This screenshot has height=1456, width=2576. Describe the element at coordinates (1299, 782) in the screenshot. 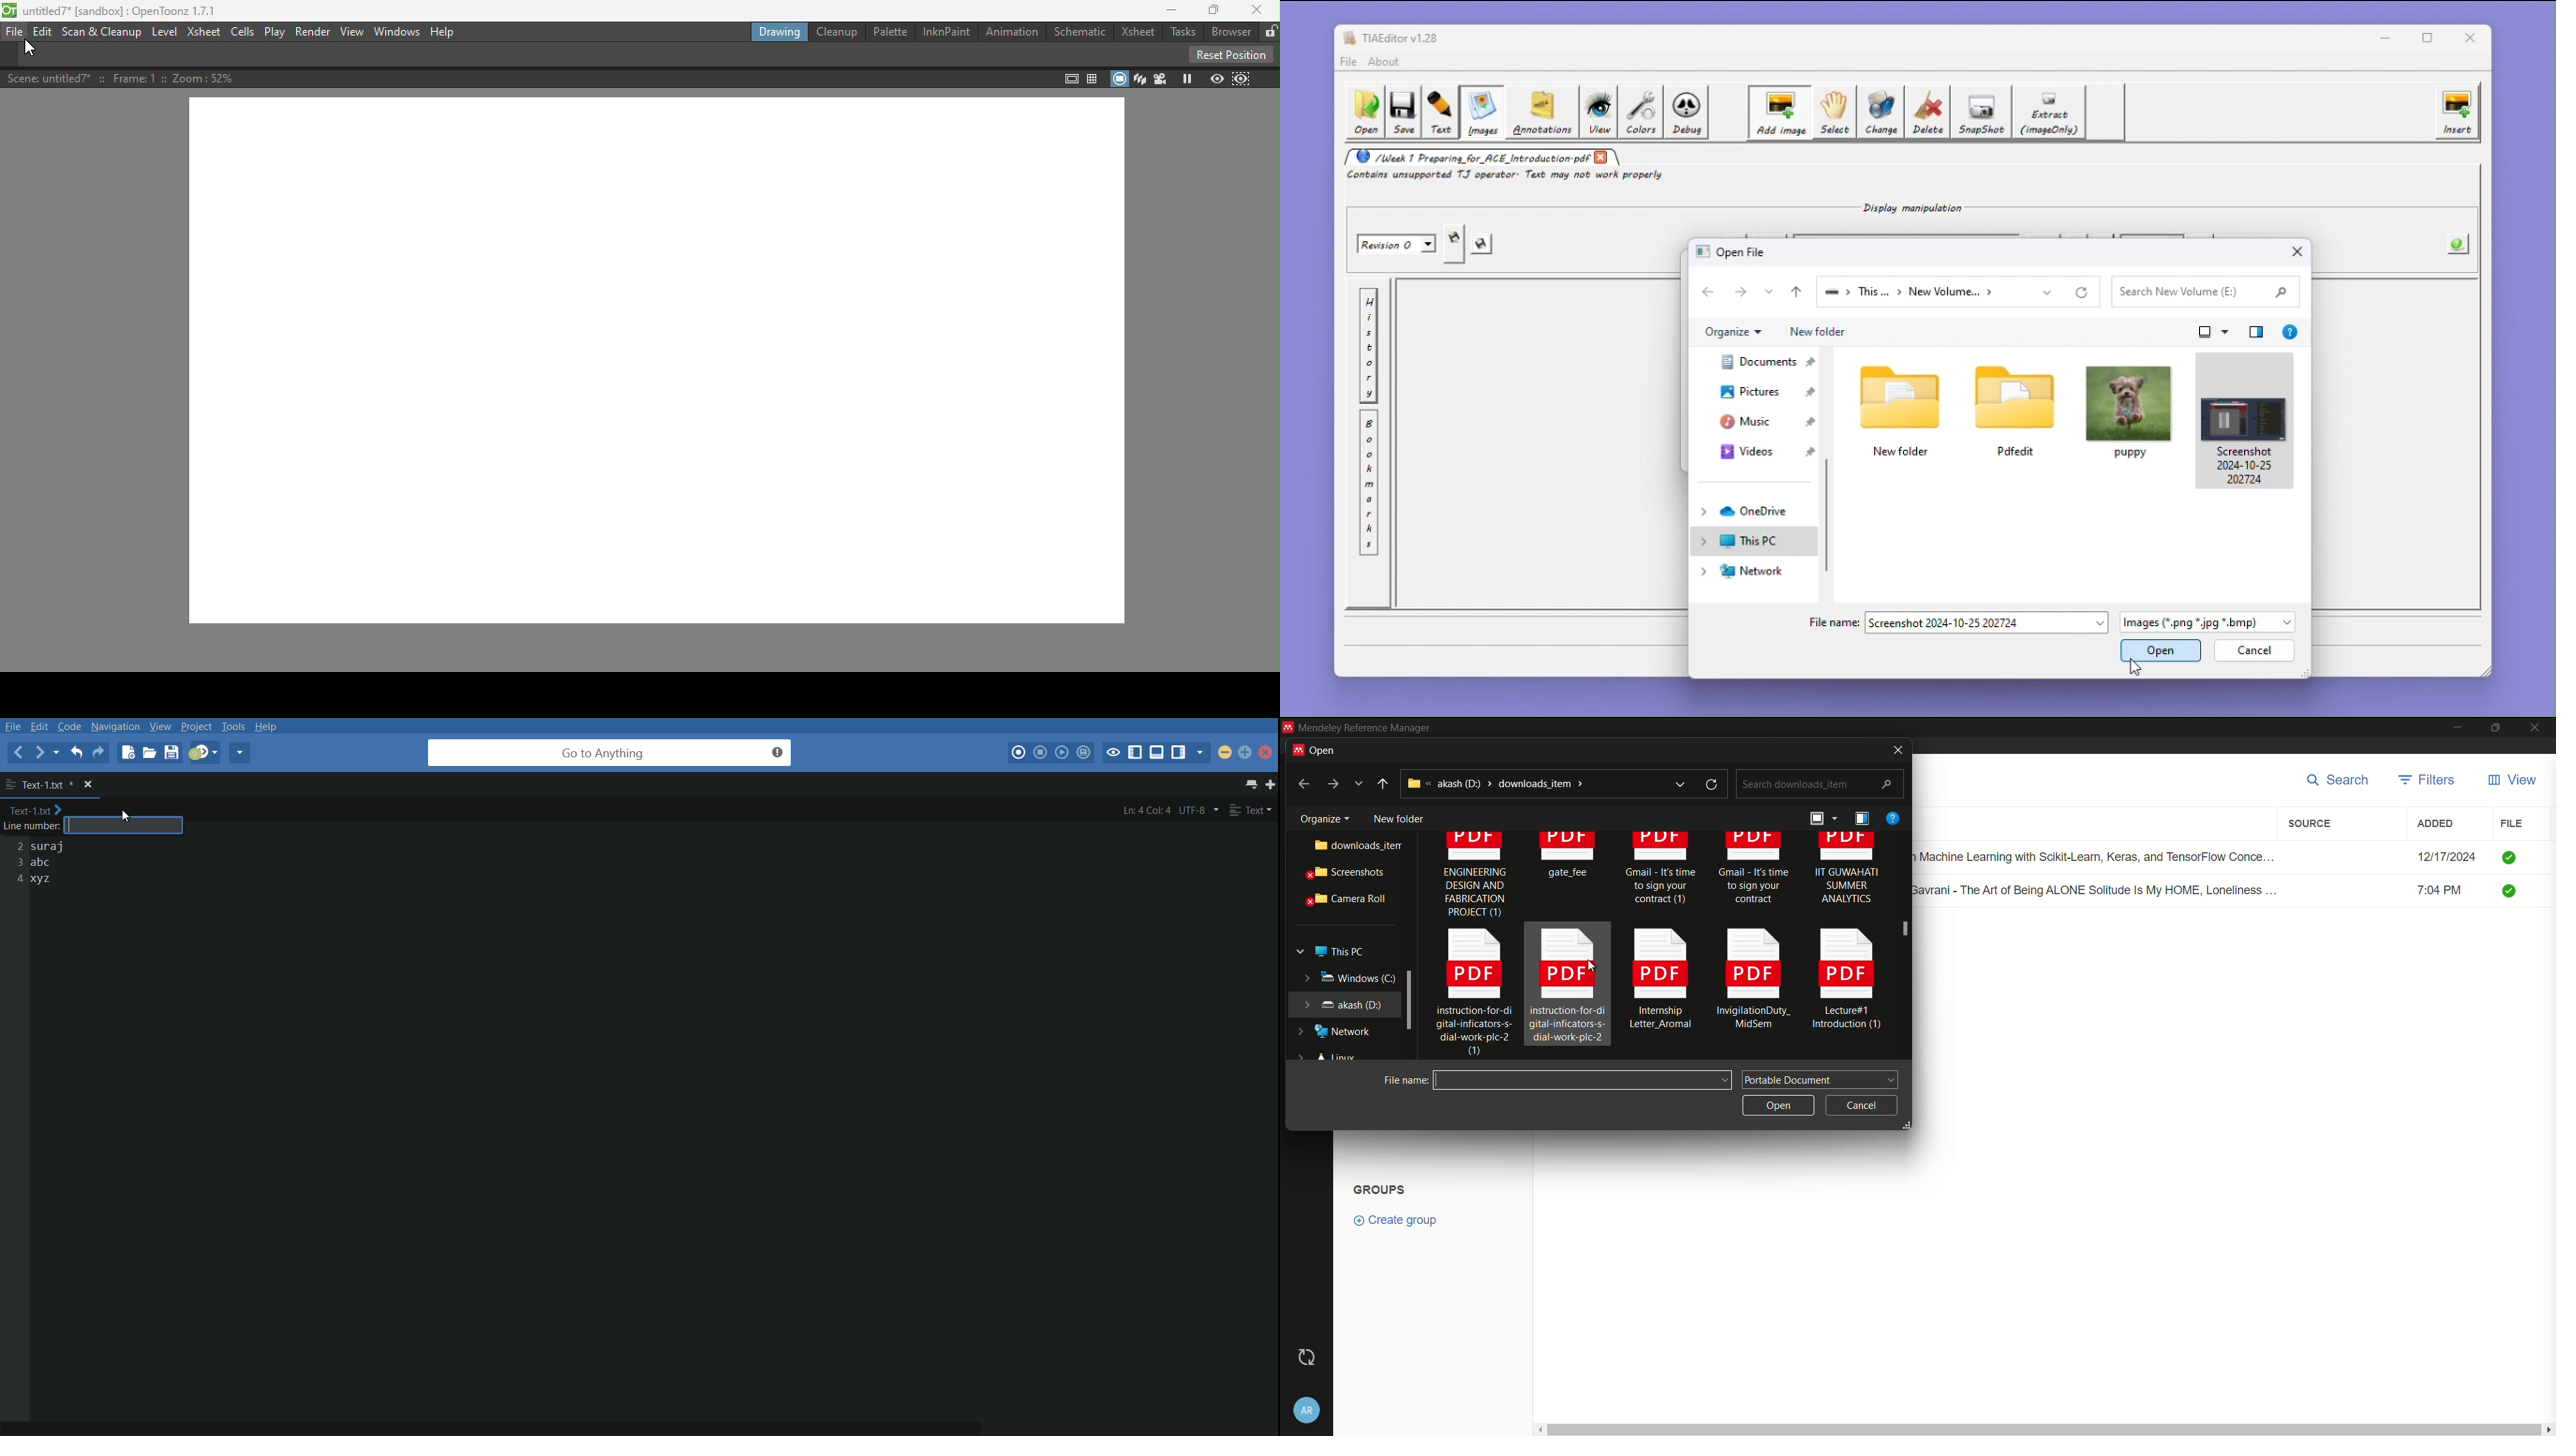

I see `back to` at that location.